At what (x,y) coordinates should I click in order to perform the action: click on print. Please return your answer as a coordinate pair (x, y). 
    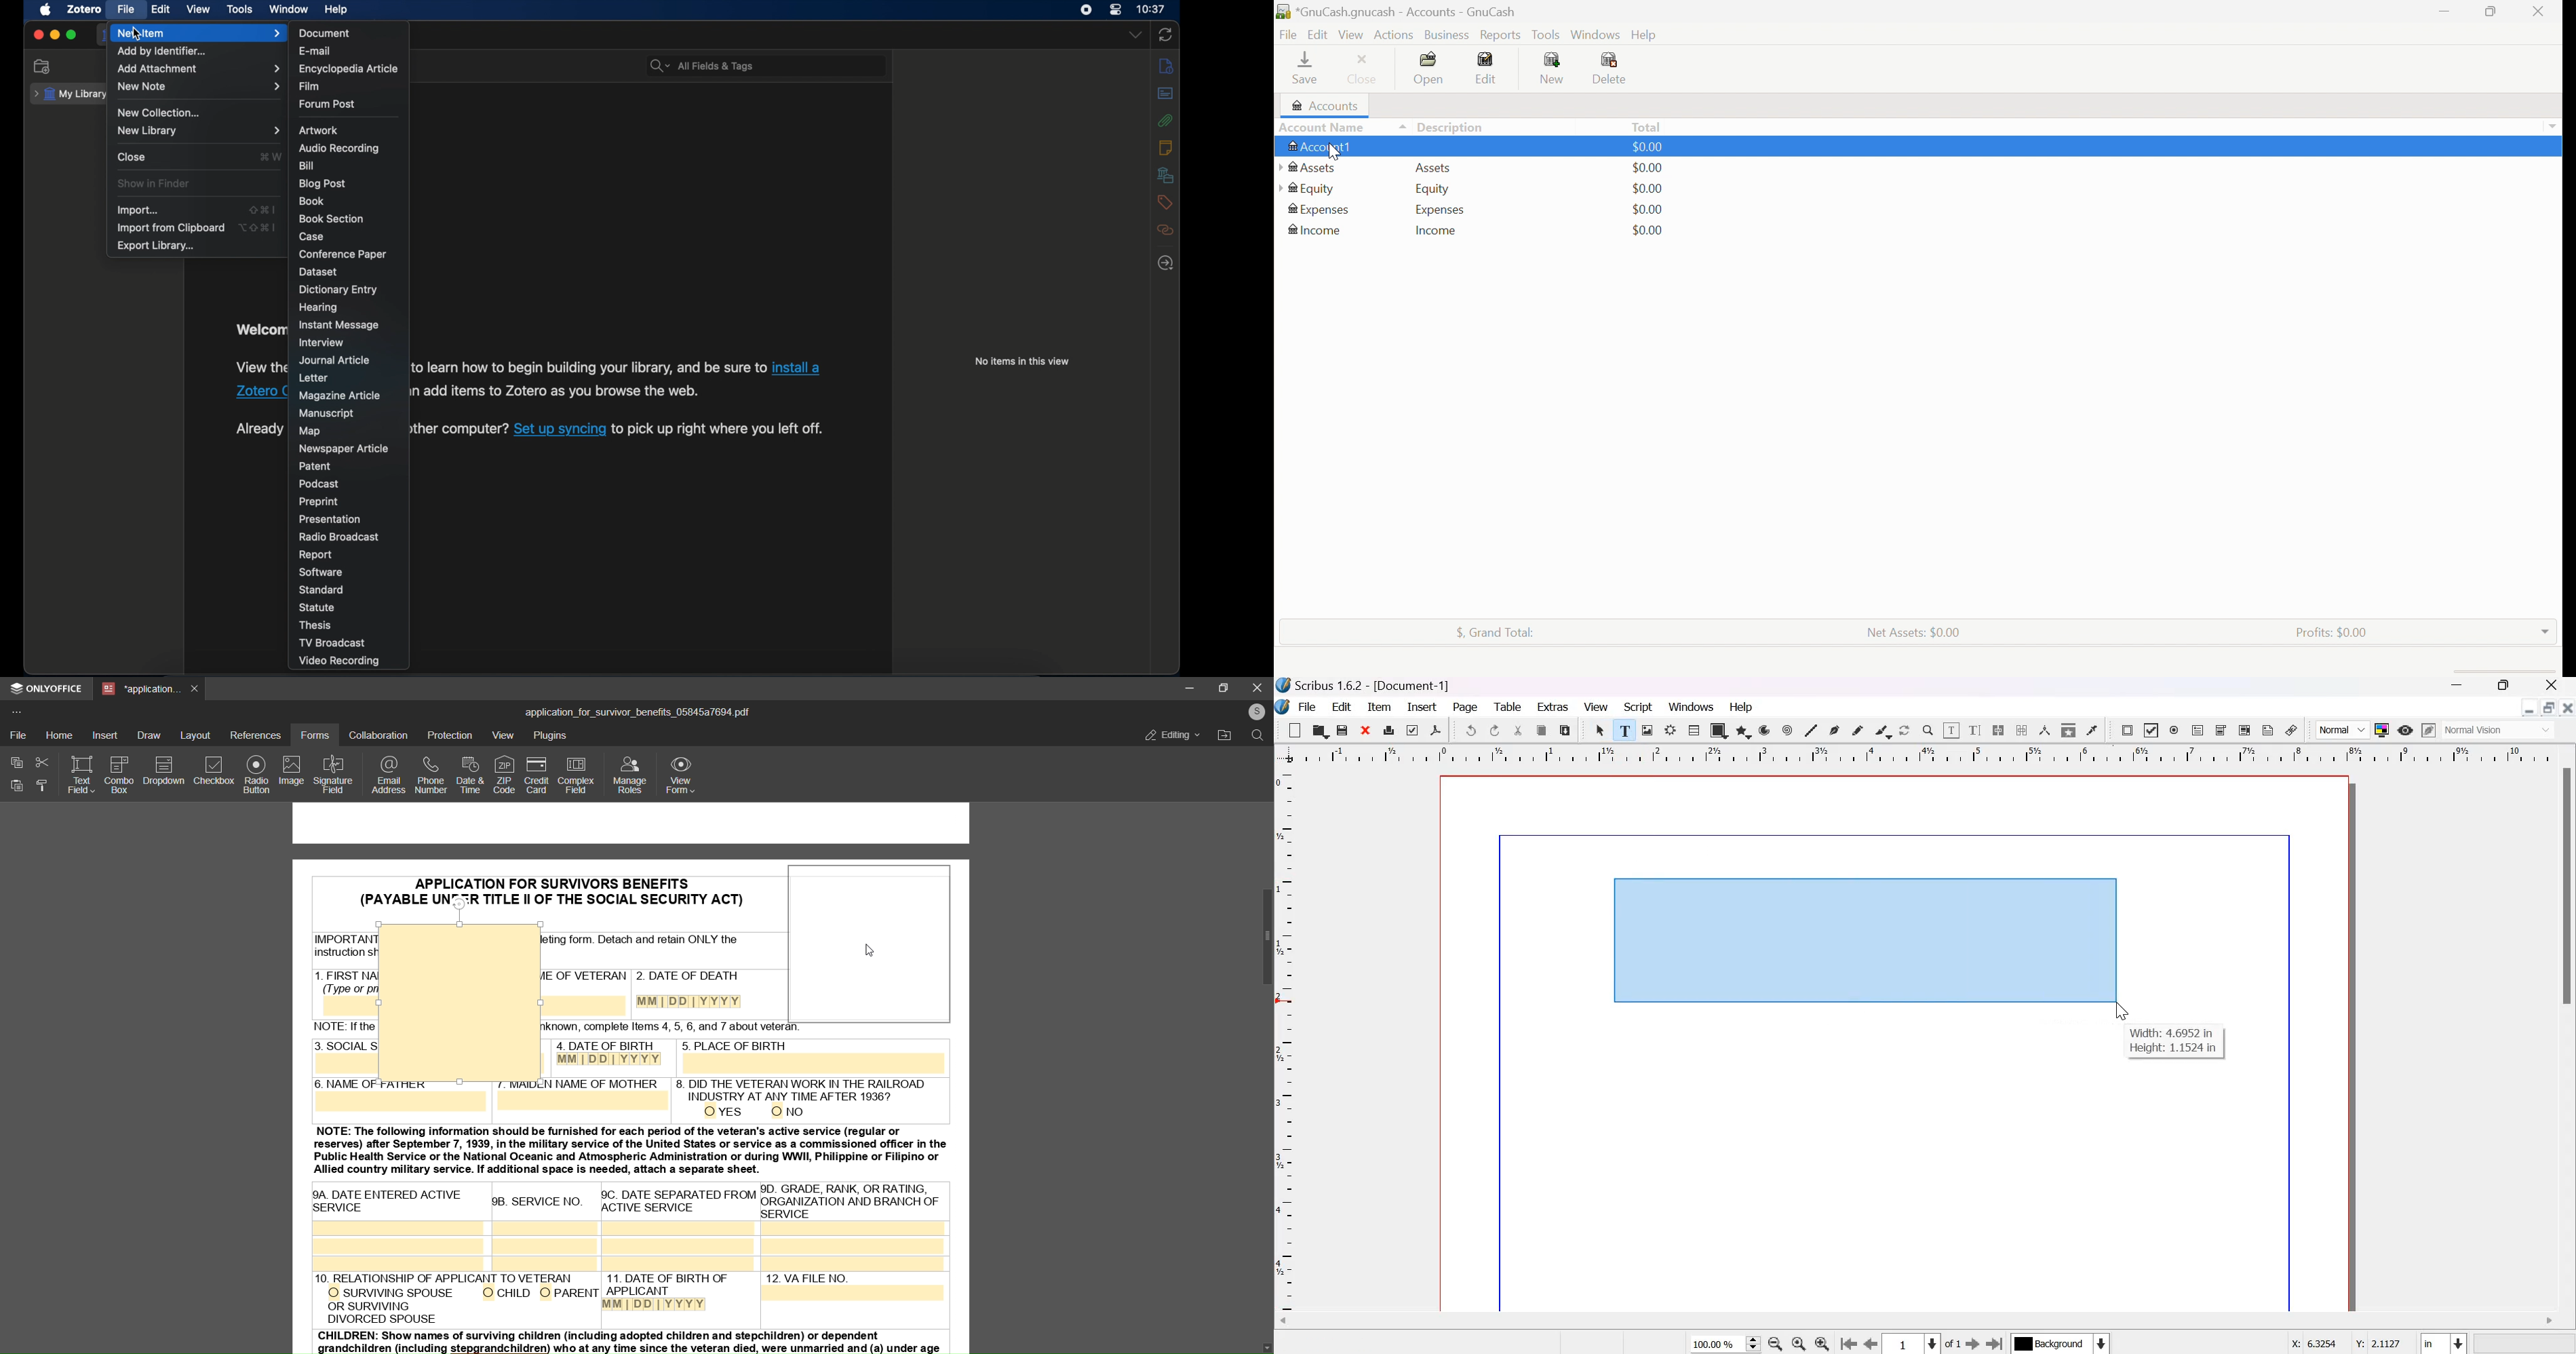
    Looking at the image, I should click on (1389, 729).